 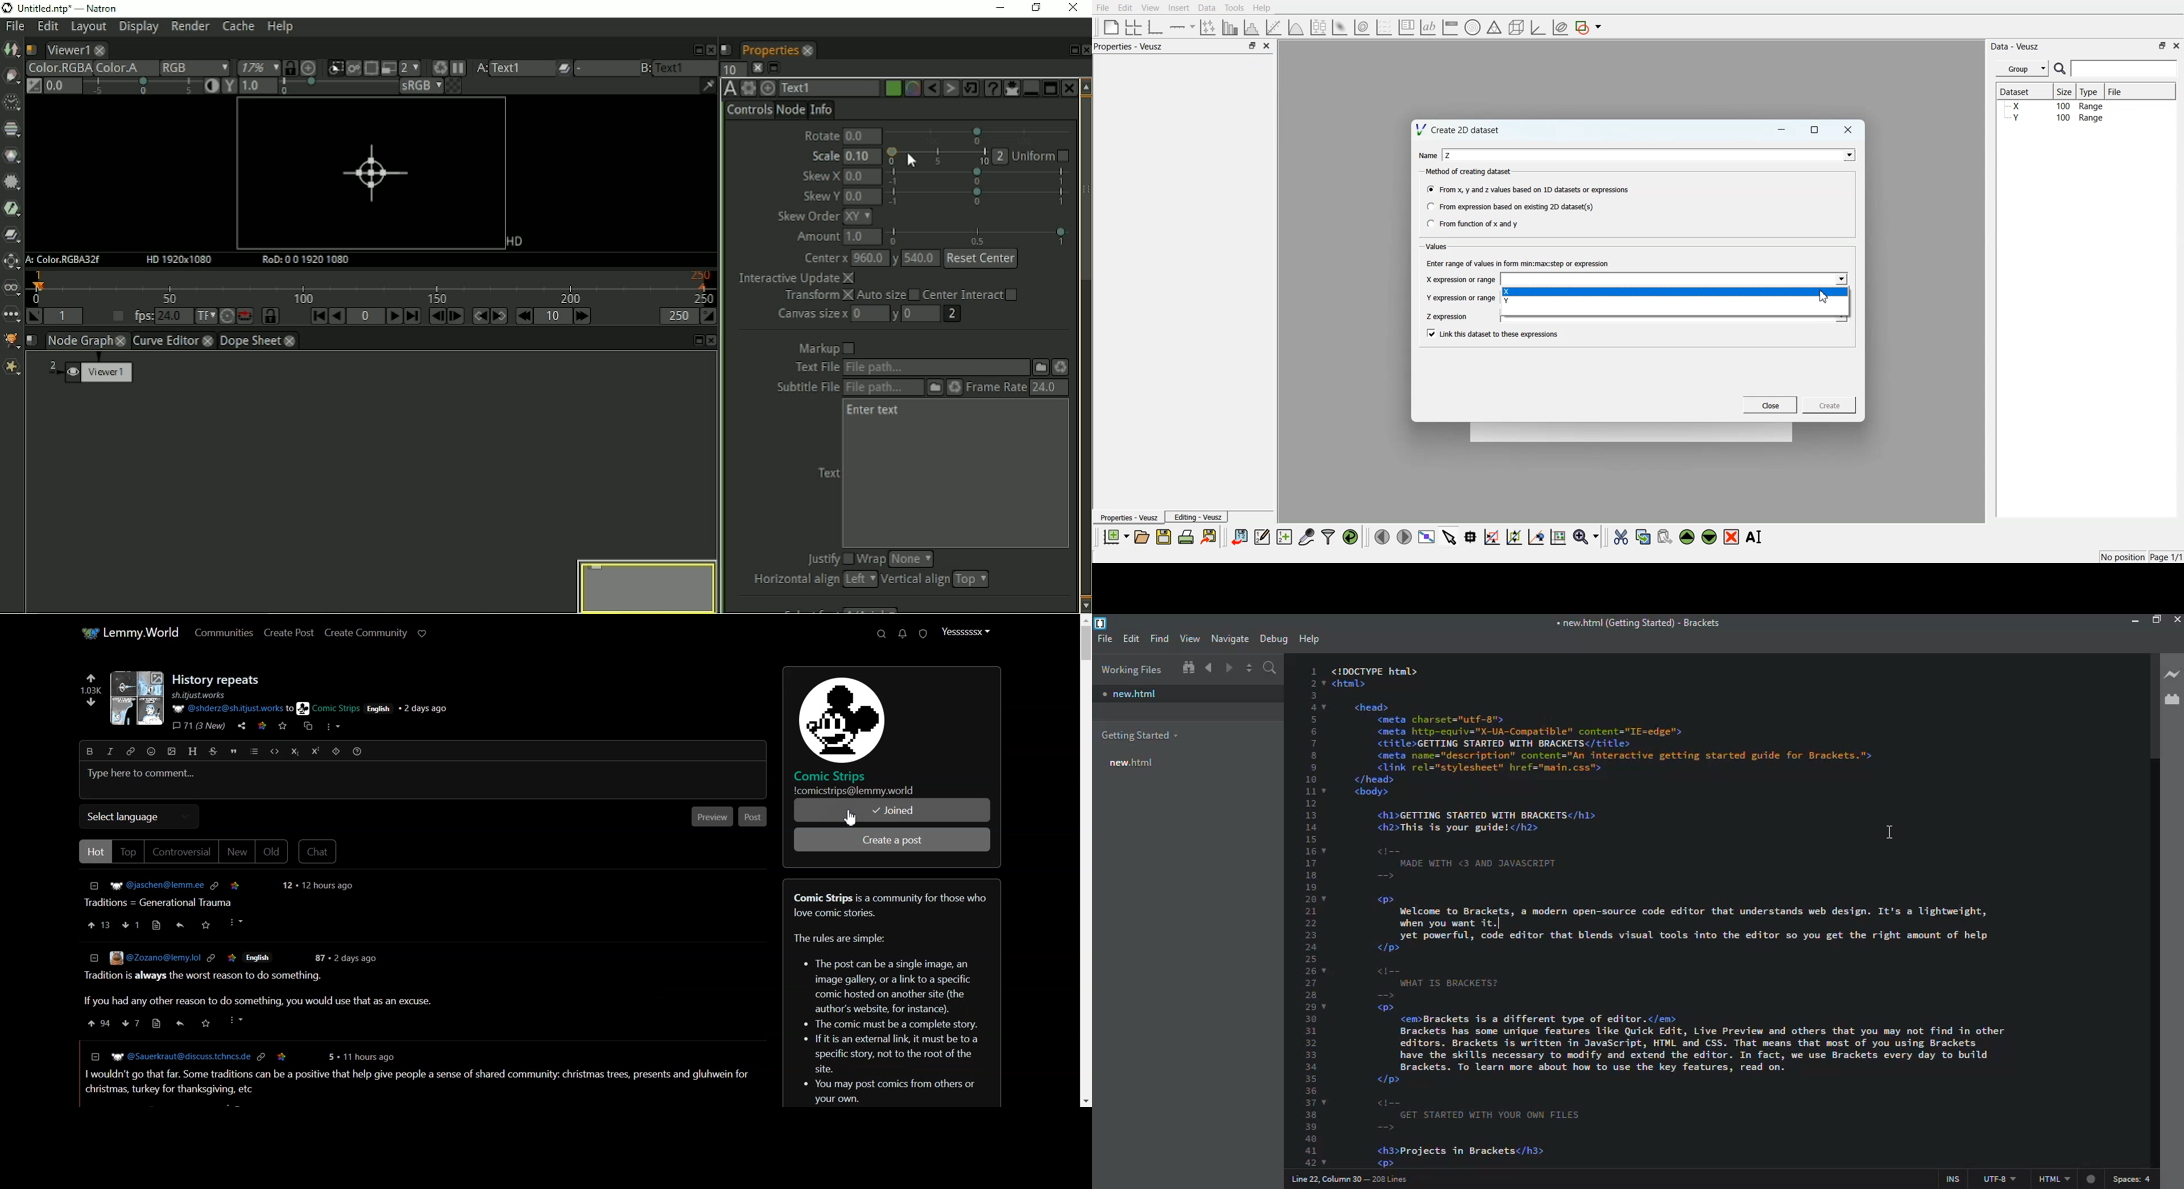 I want to click on Plot box plots, so click(x=1318, y=27).